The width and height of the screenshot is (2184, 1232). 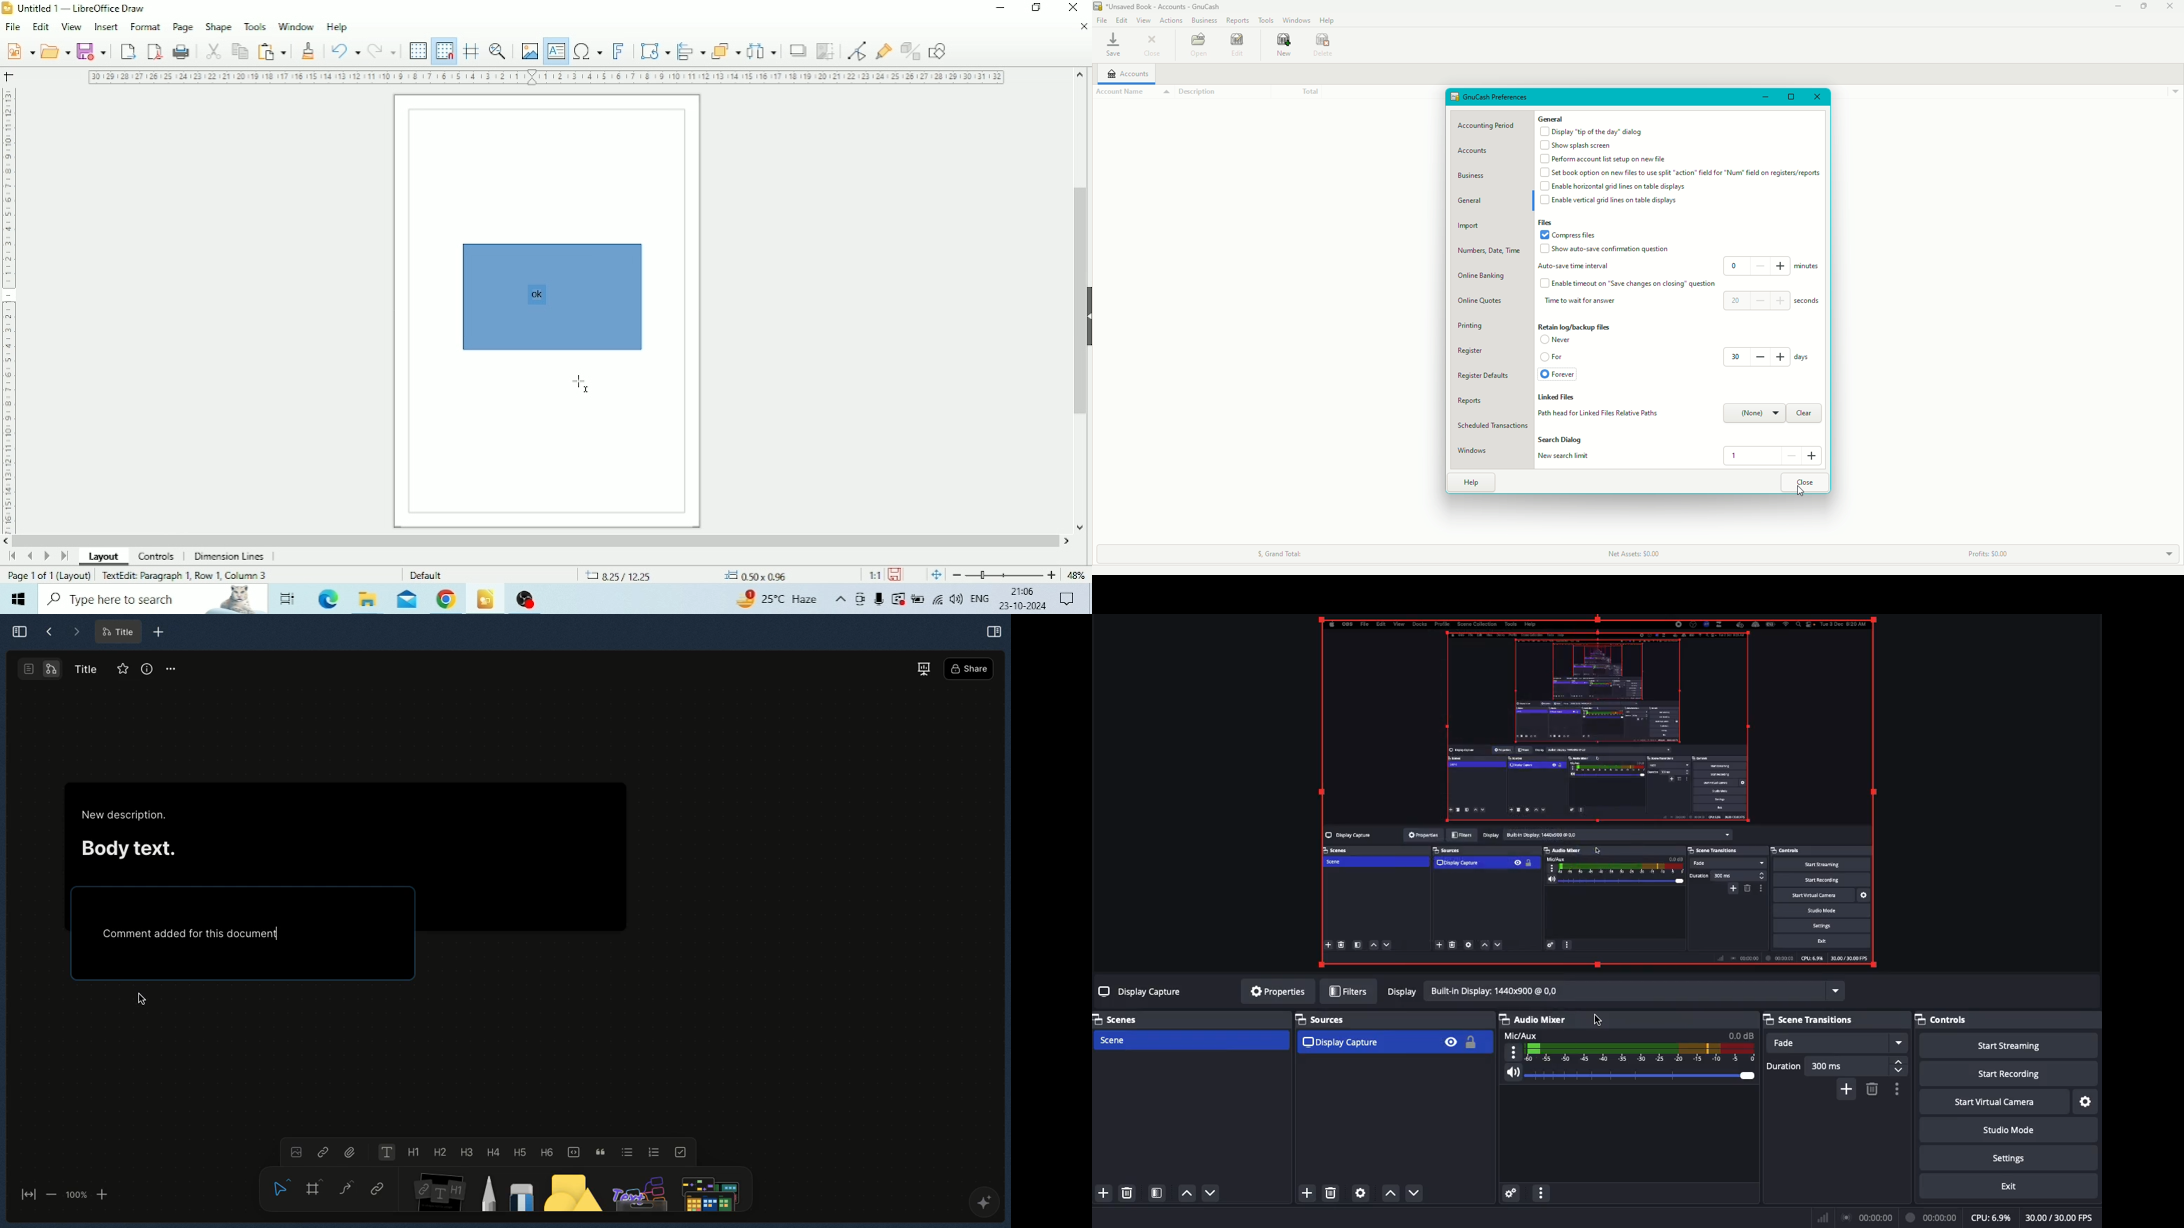 What do you see at coordinates (1361, 1192) in the screenshot?
I see `settings` at bounding box center [1361, 1192].